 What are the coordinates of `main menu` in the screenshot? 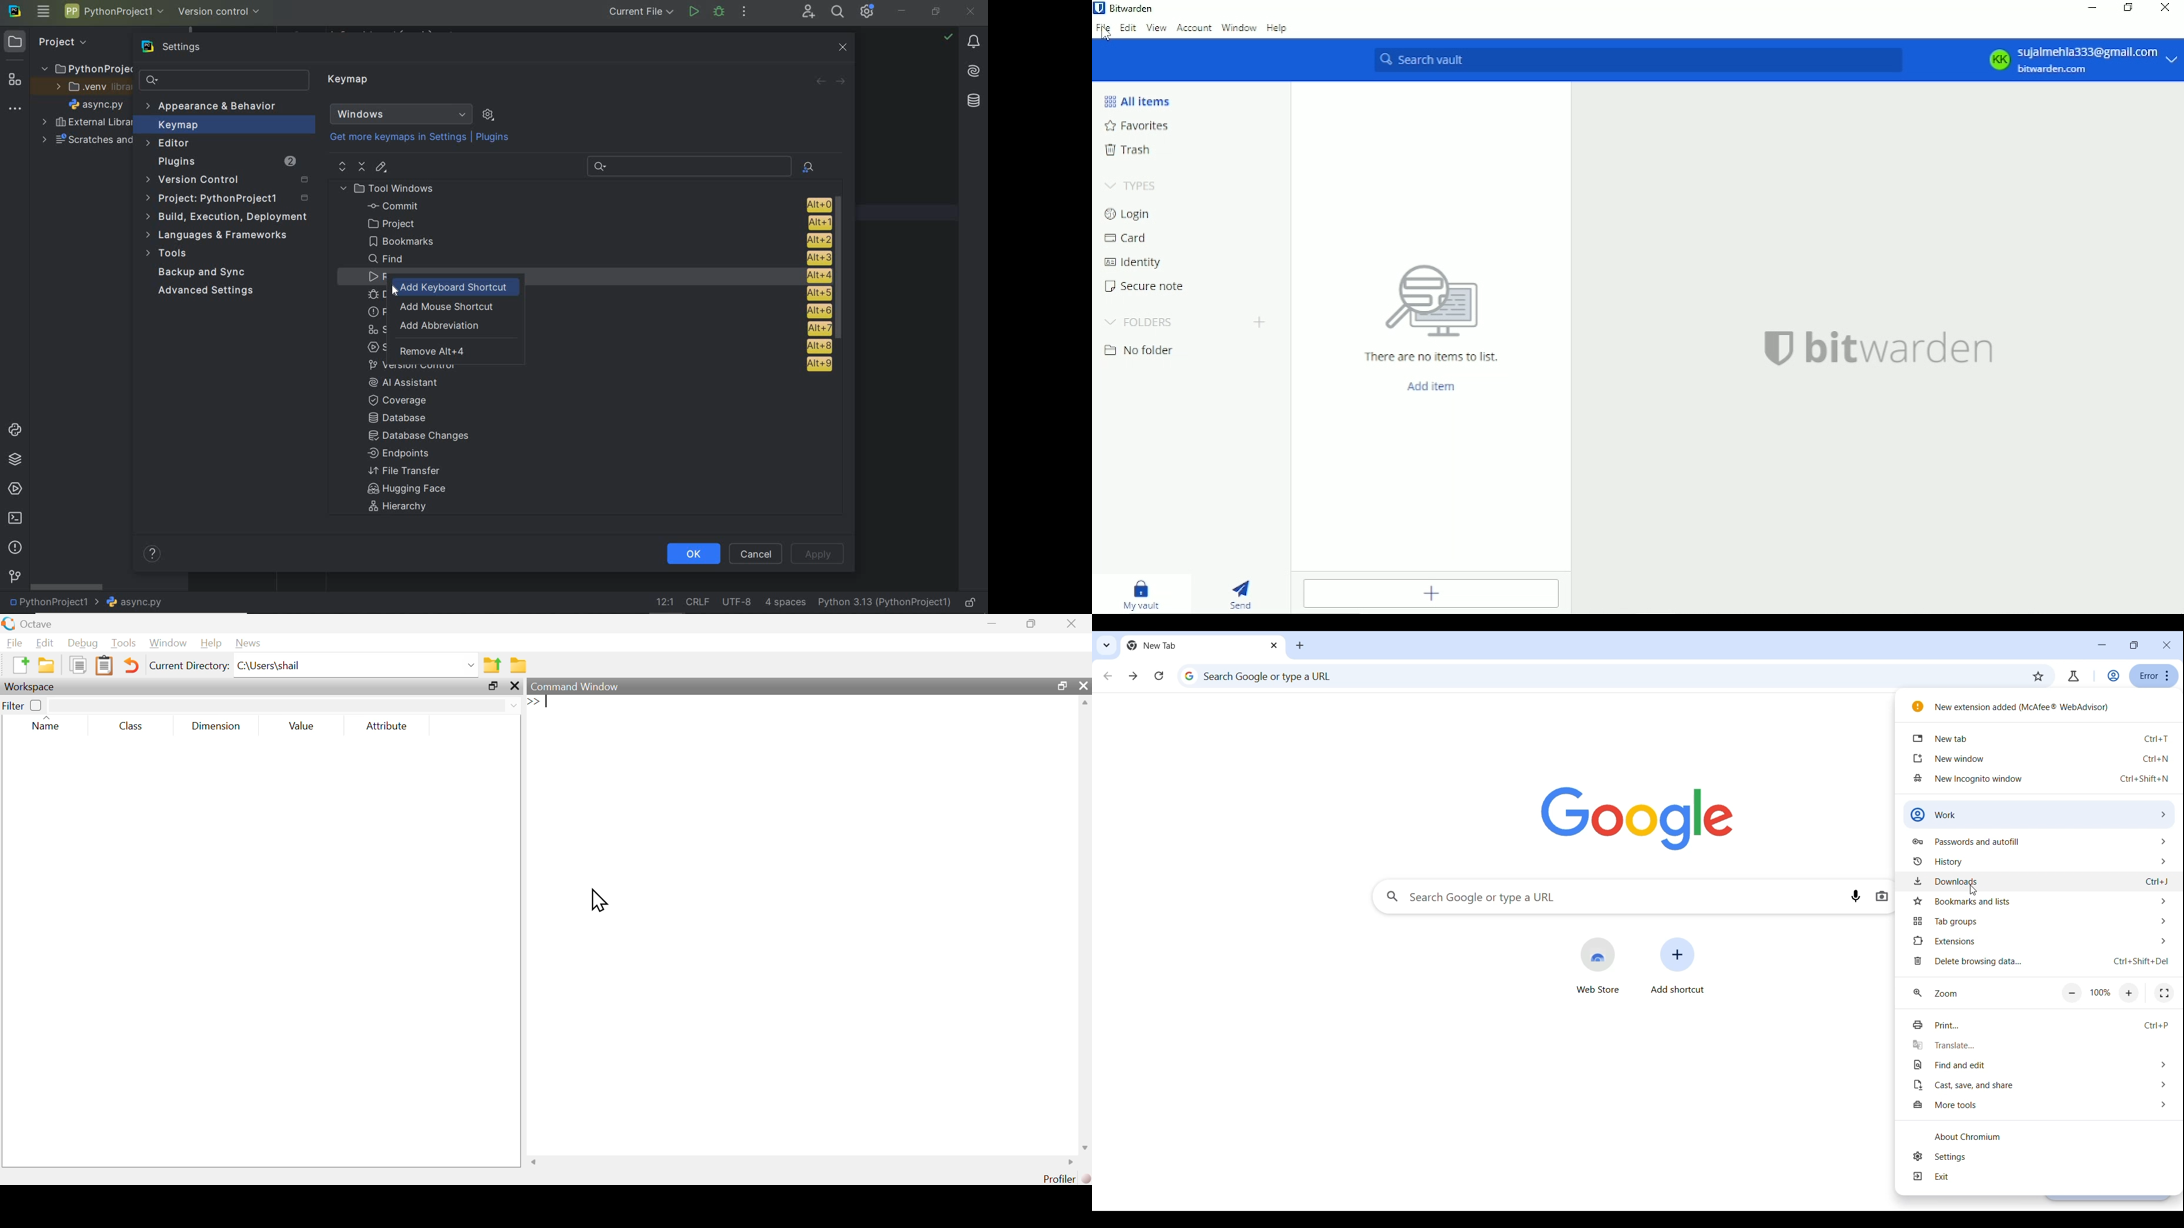 It's located at (43, 12).